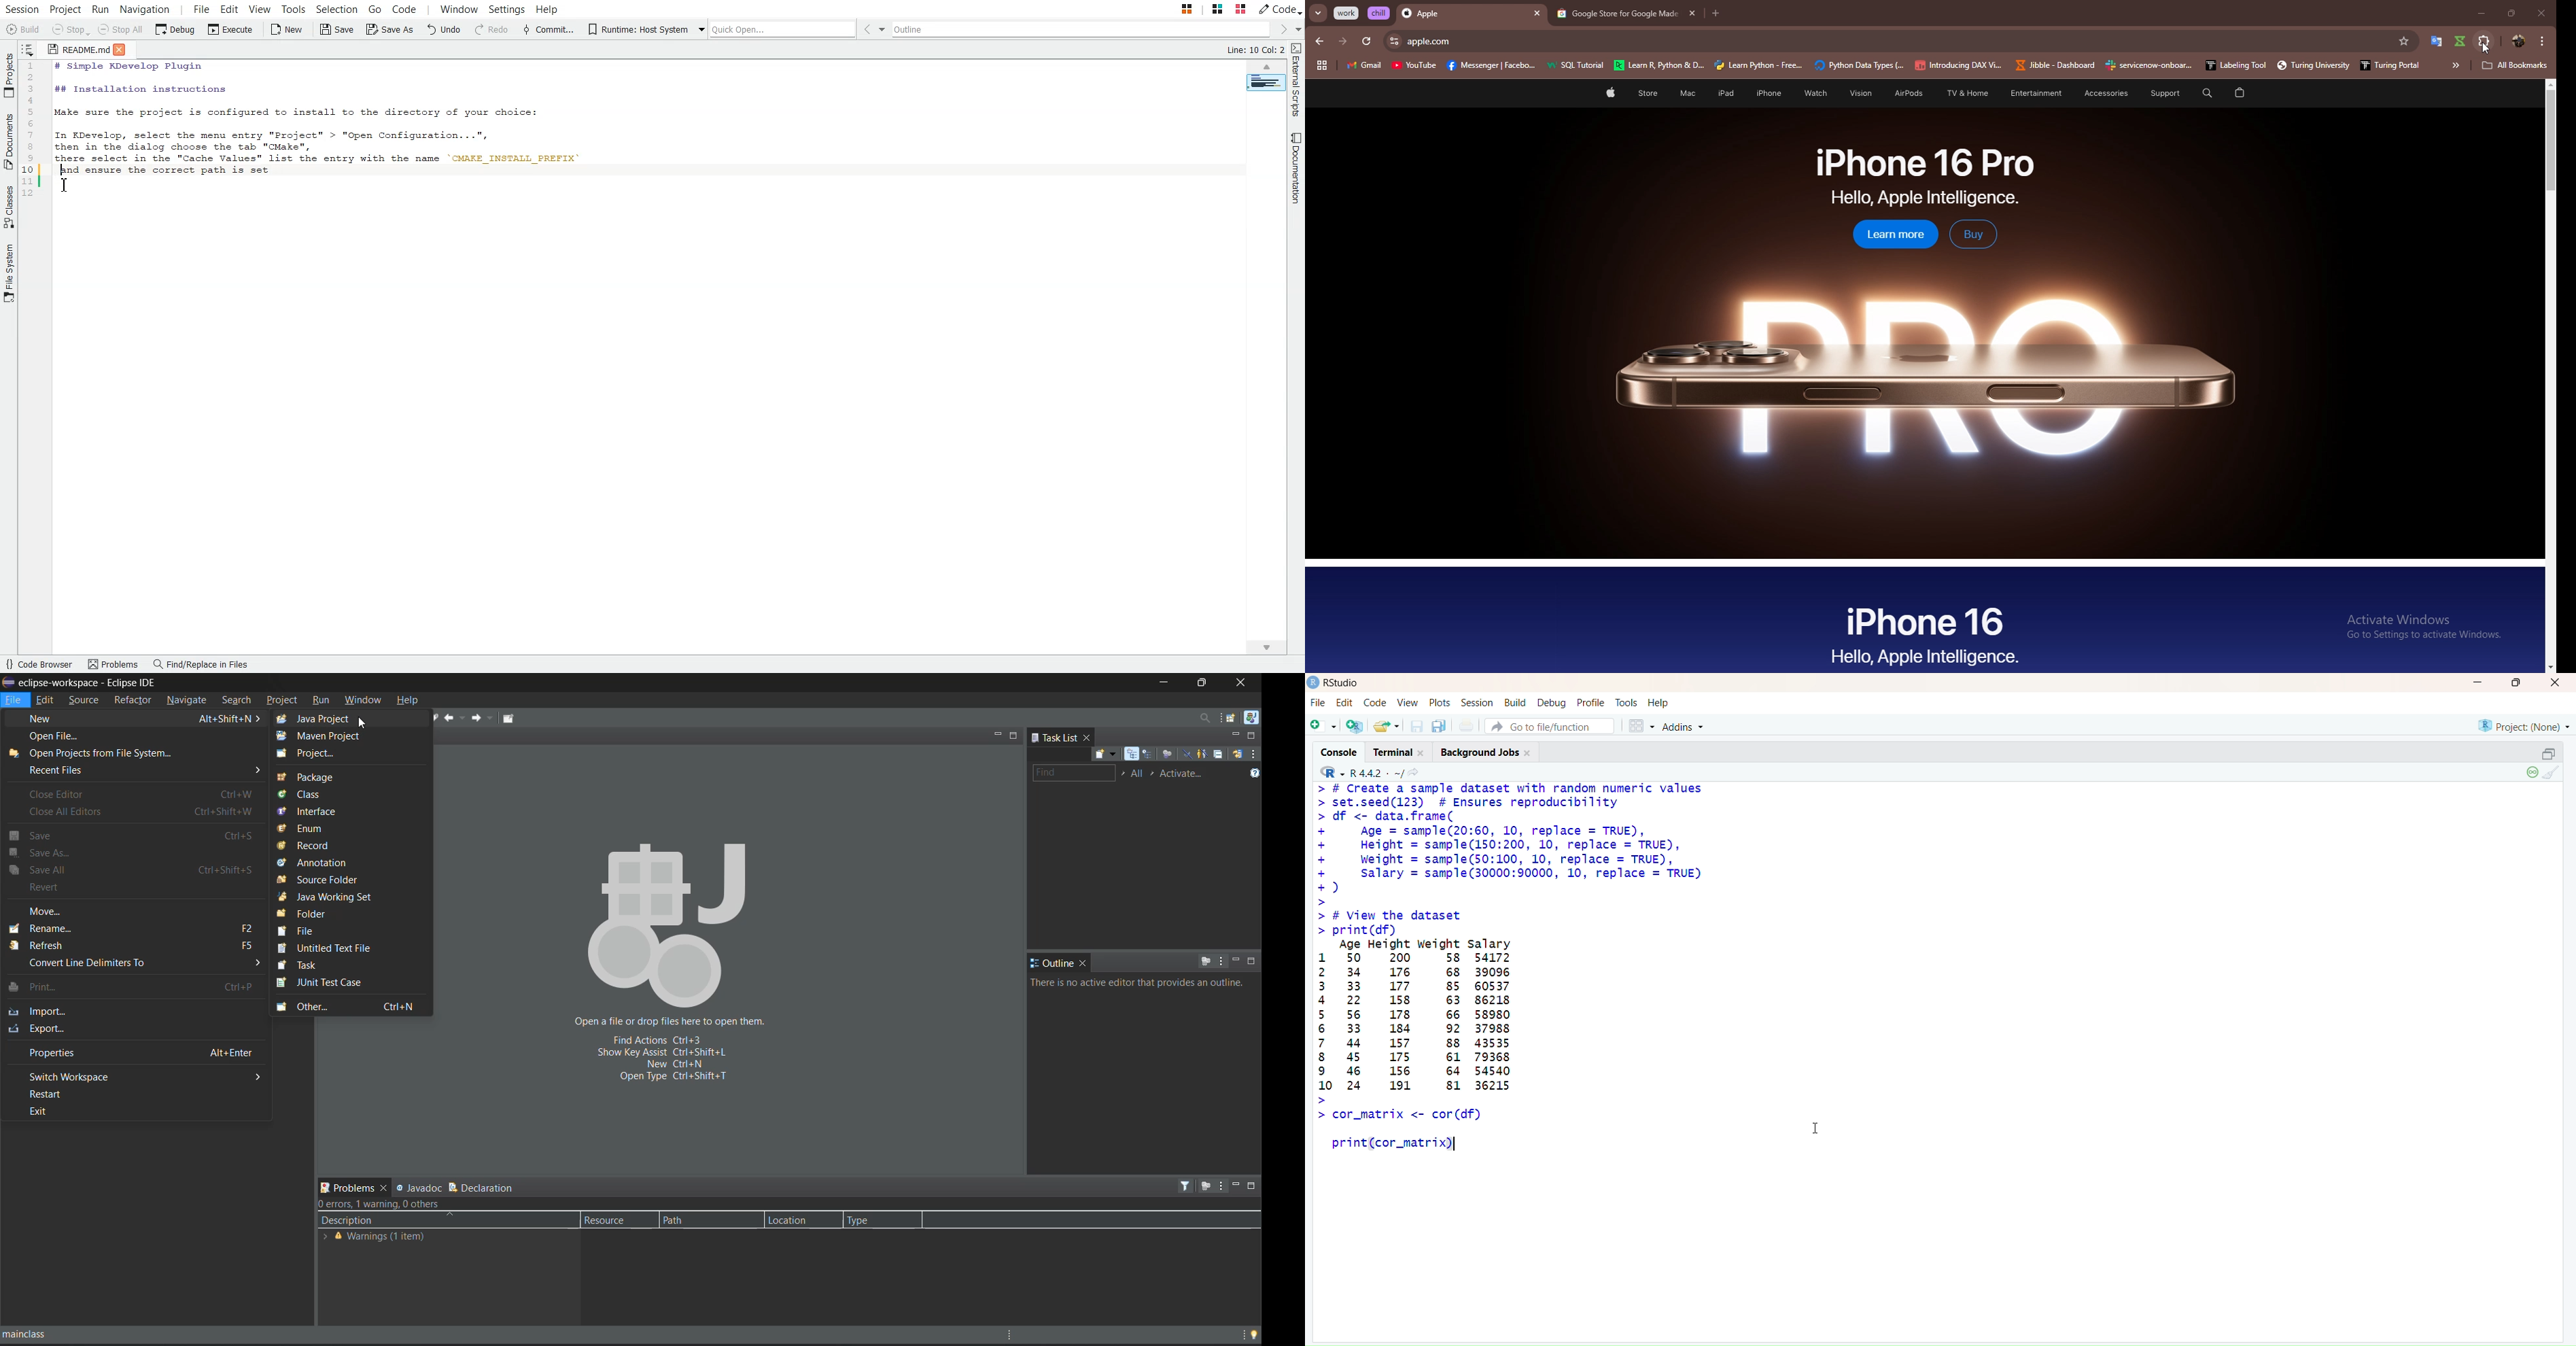  I want to click on Activate Windows
Go to Settings to activate Windows., so click(2426, 626).